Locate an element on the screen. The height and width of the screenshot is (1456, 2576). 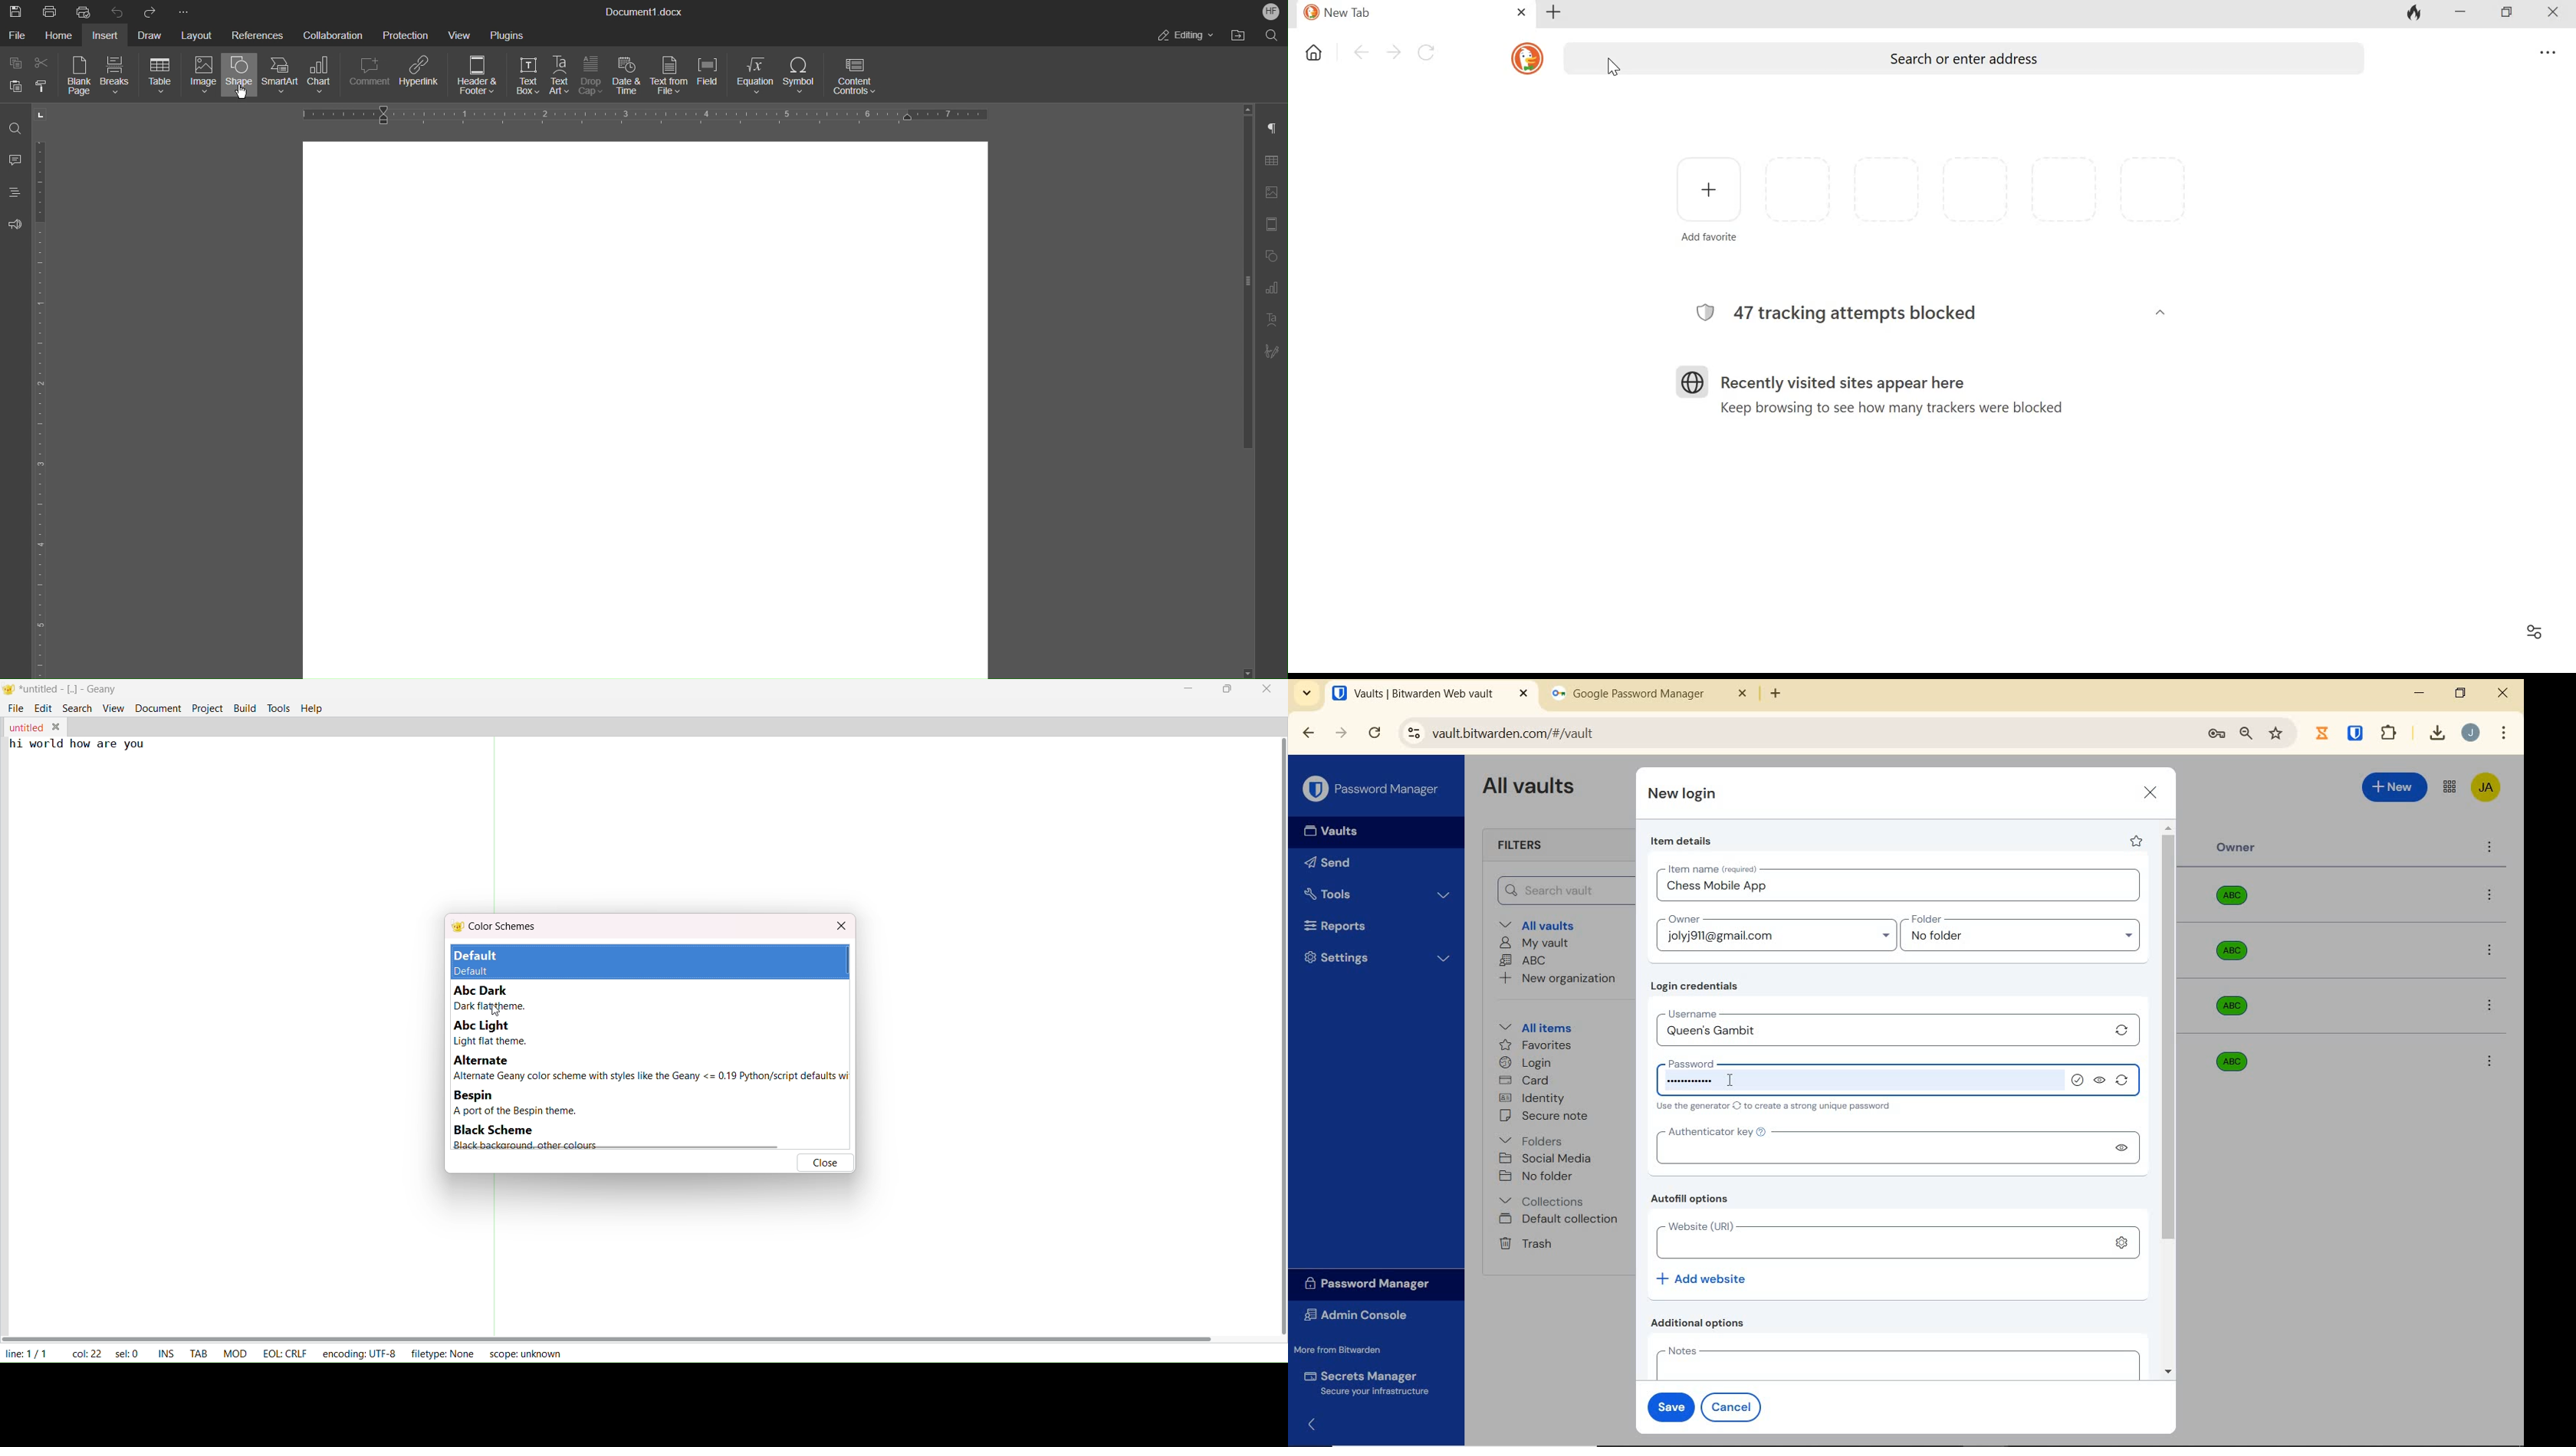
file is located at coordinates (13, 709).